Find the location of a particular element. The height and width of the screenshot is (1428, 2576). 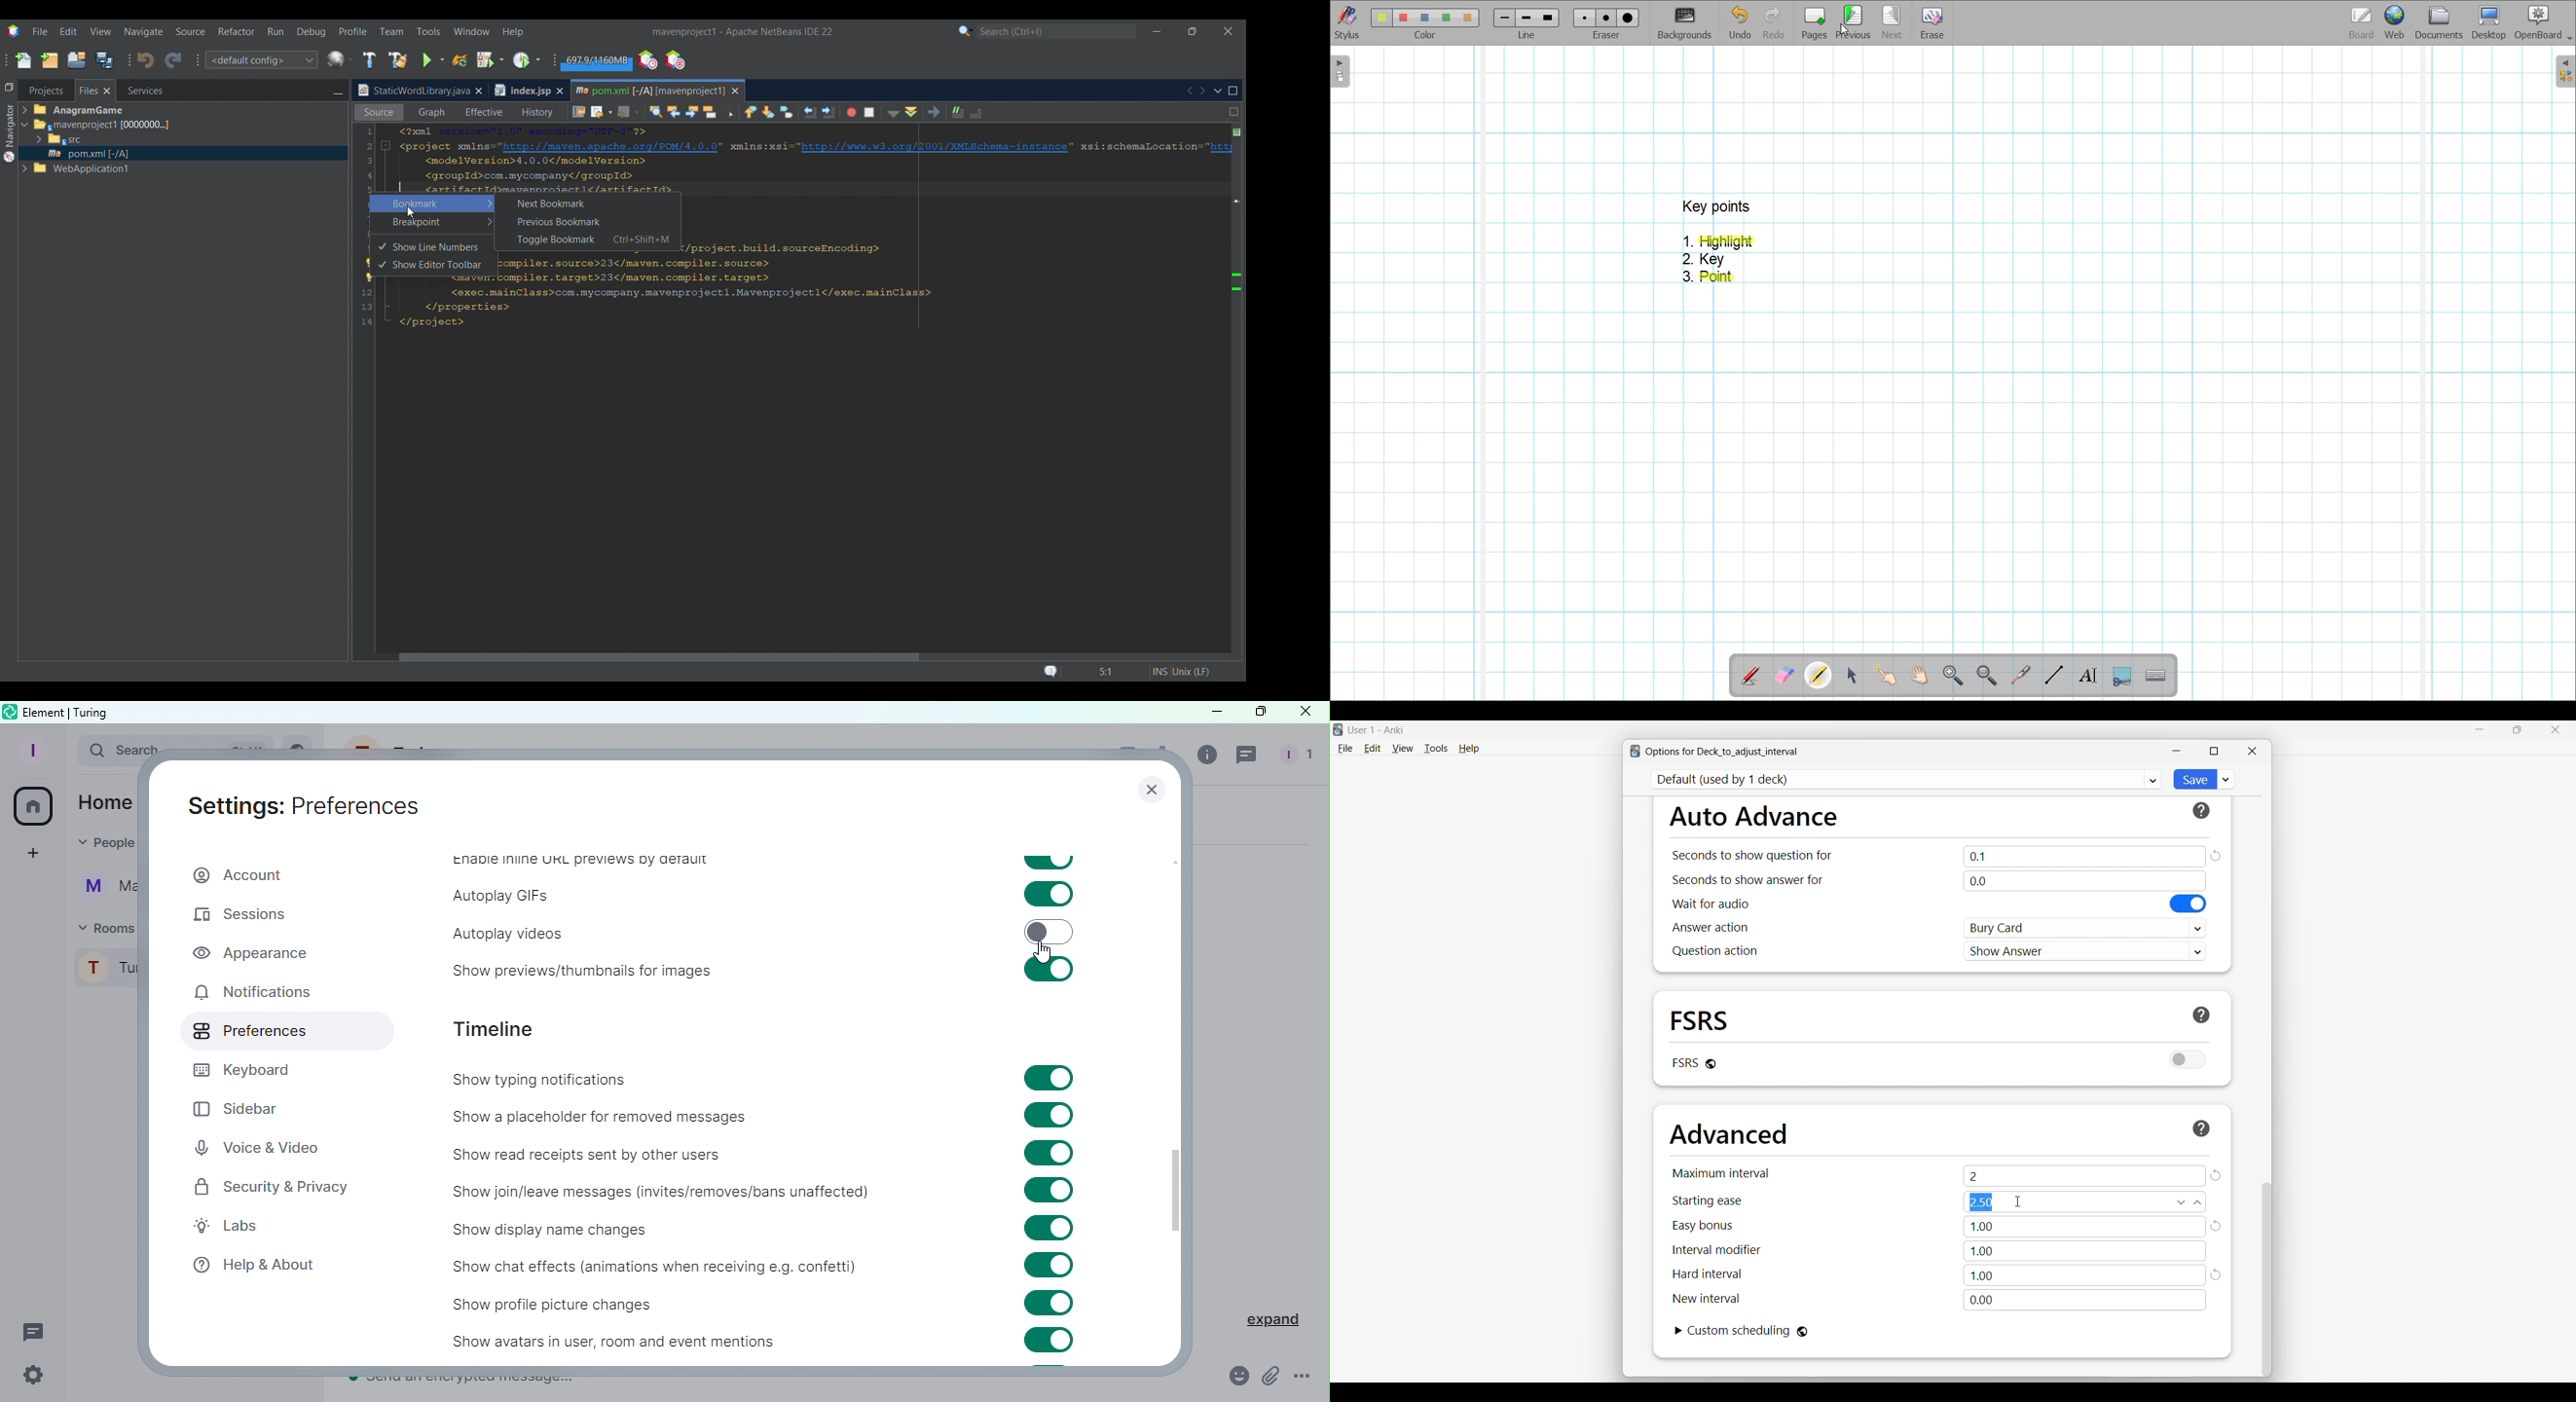

reload is located at coordinates (2217, 1225).